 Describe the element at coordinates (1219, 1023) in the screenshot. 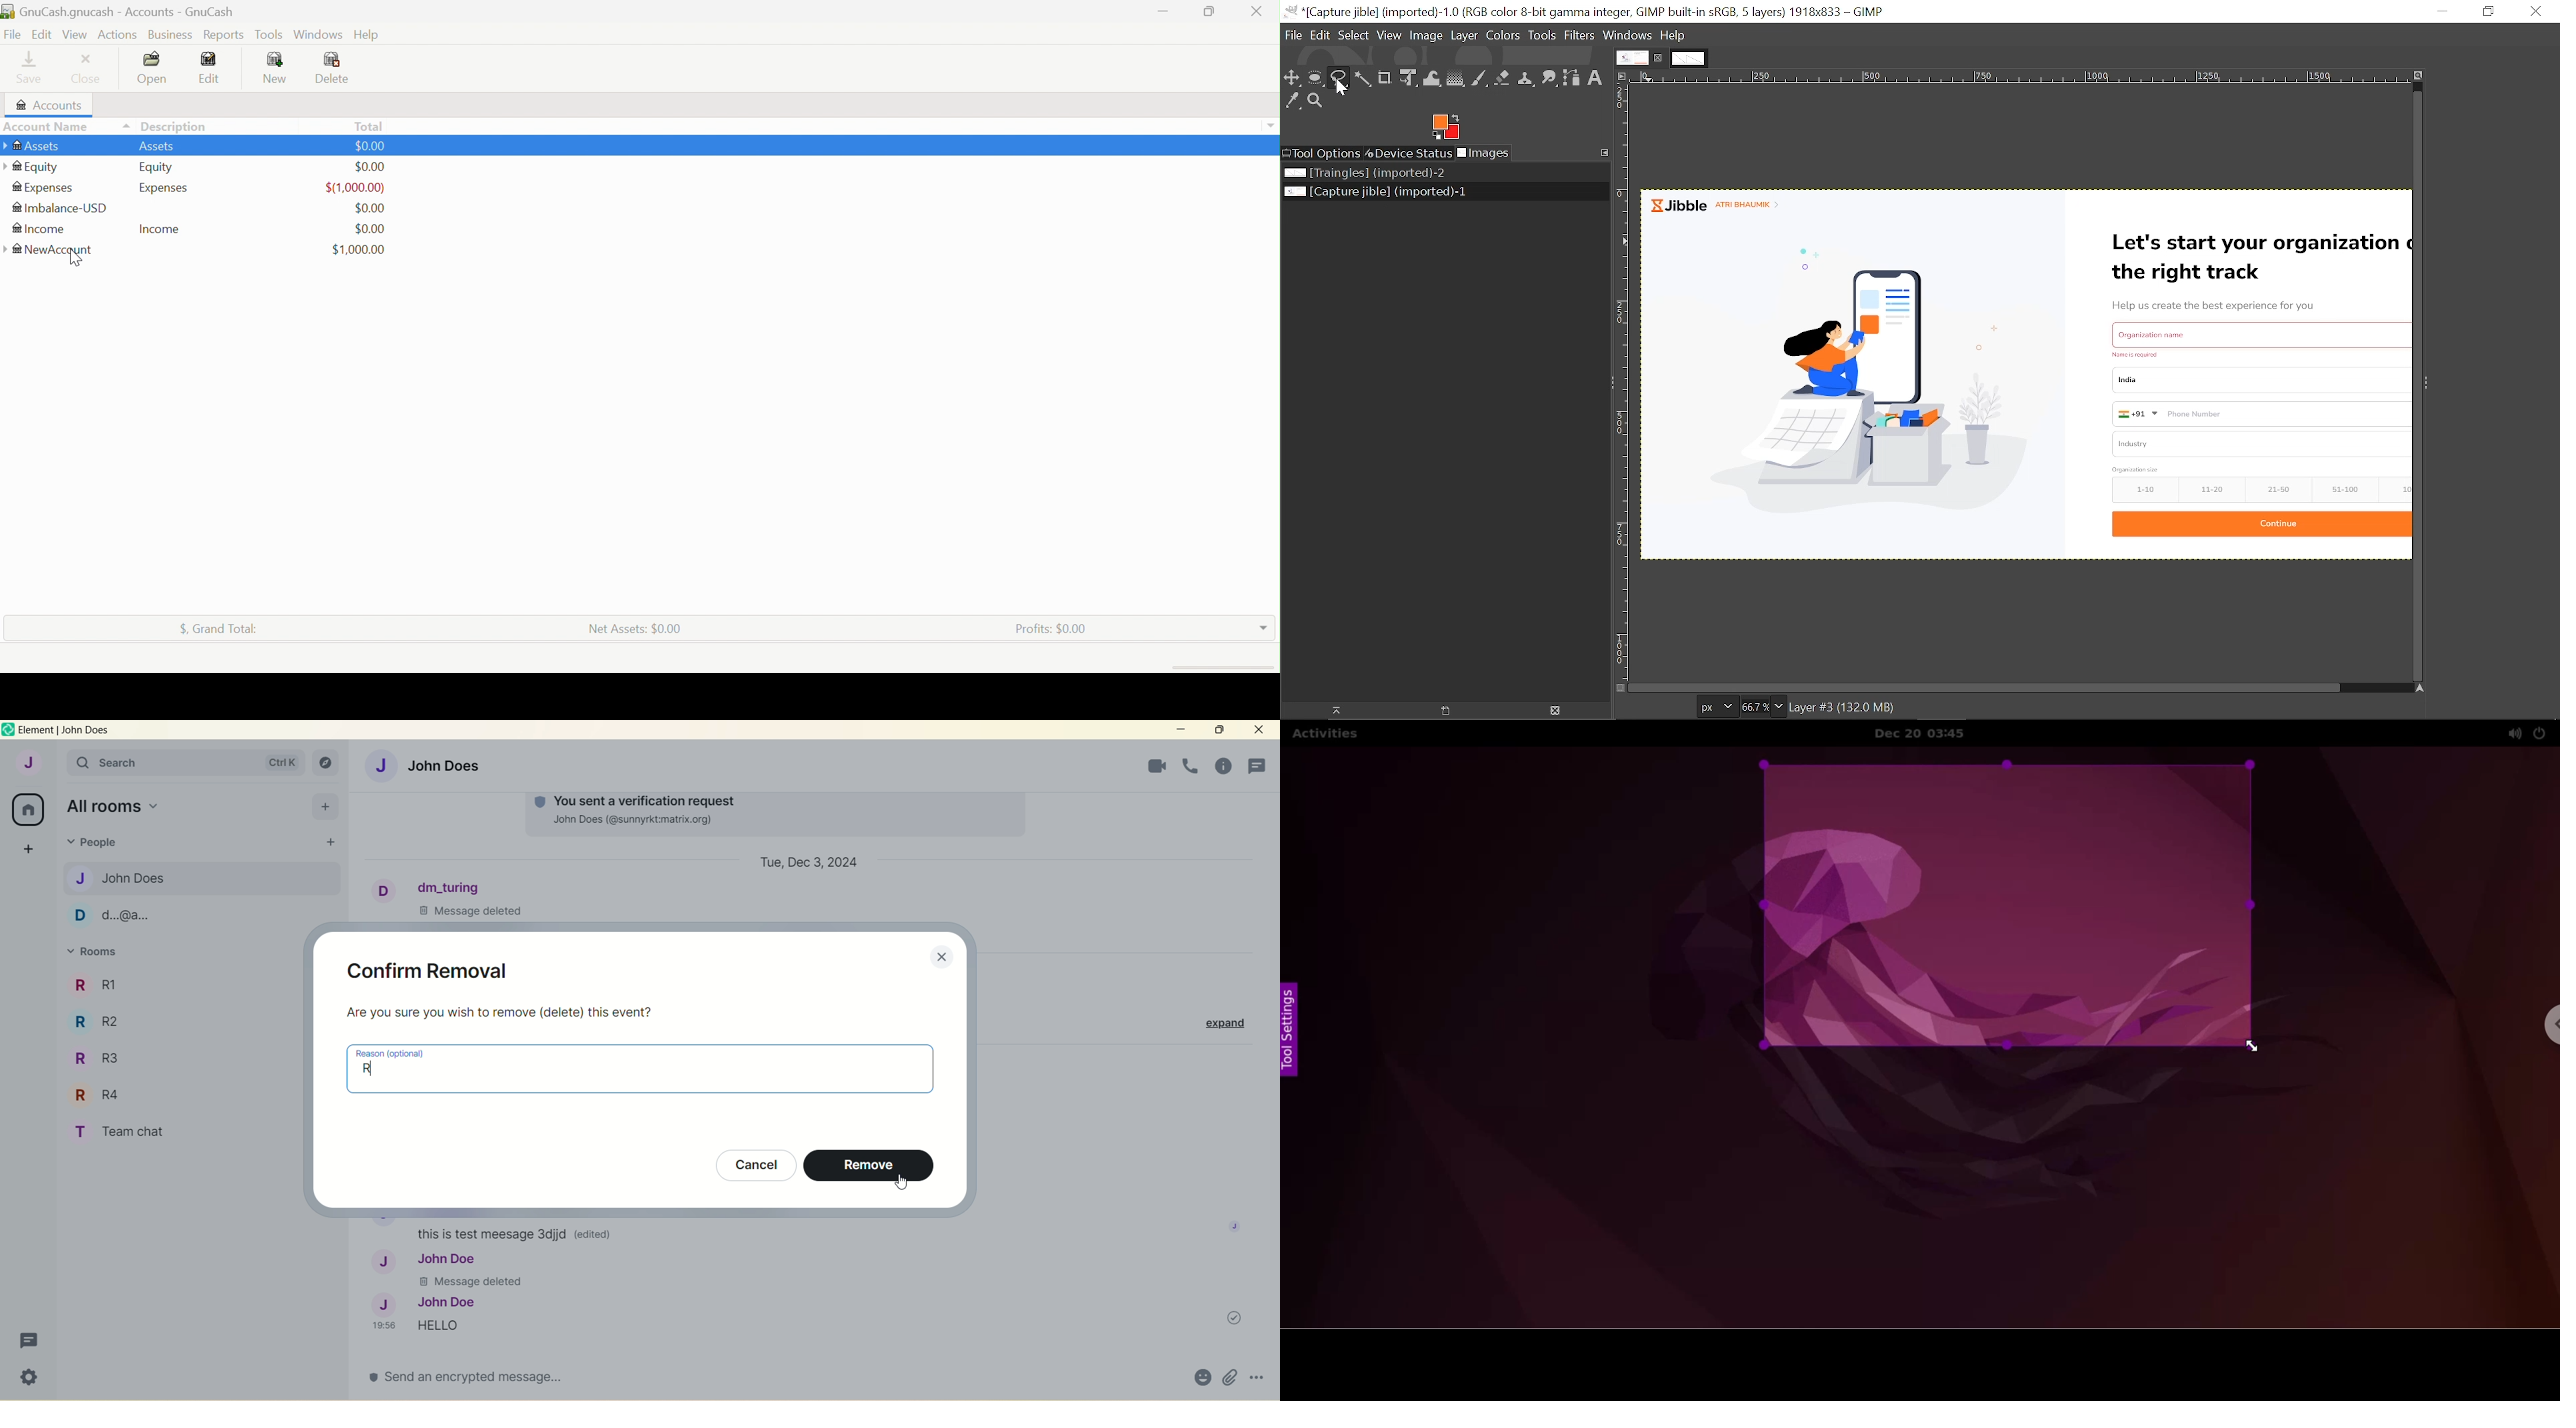

I see `expand` at that location.